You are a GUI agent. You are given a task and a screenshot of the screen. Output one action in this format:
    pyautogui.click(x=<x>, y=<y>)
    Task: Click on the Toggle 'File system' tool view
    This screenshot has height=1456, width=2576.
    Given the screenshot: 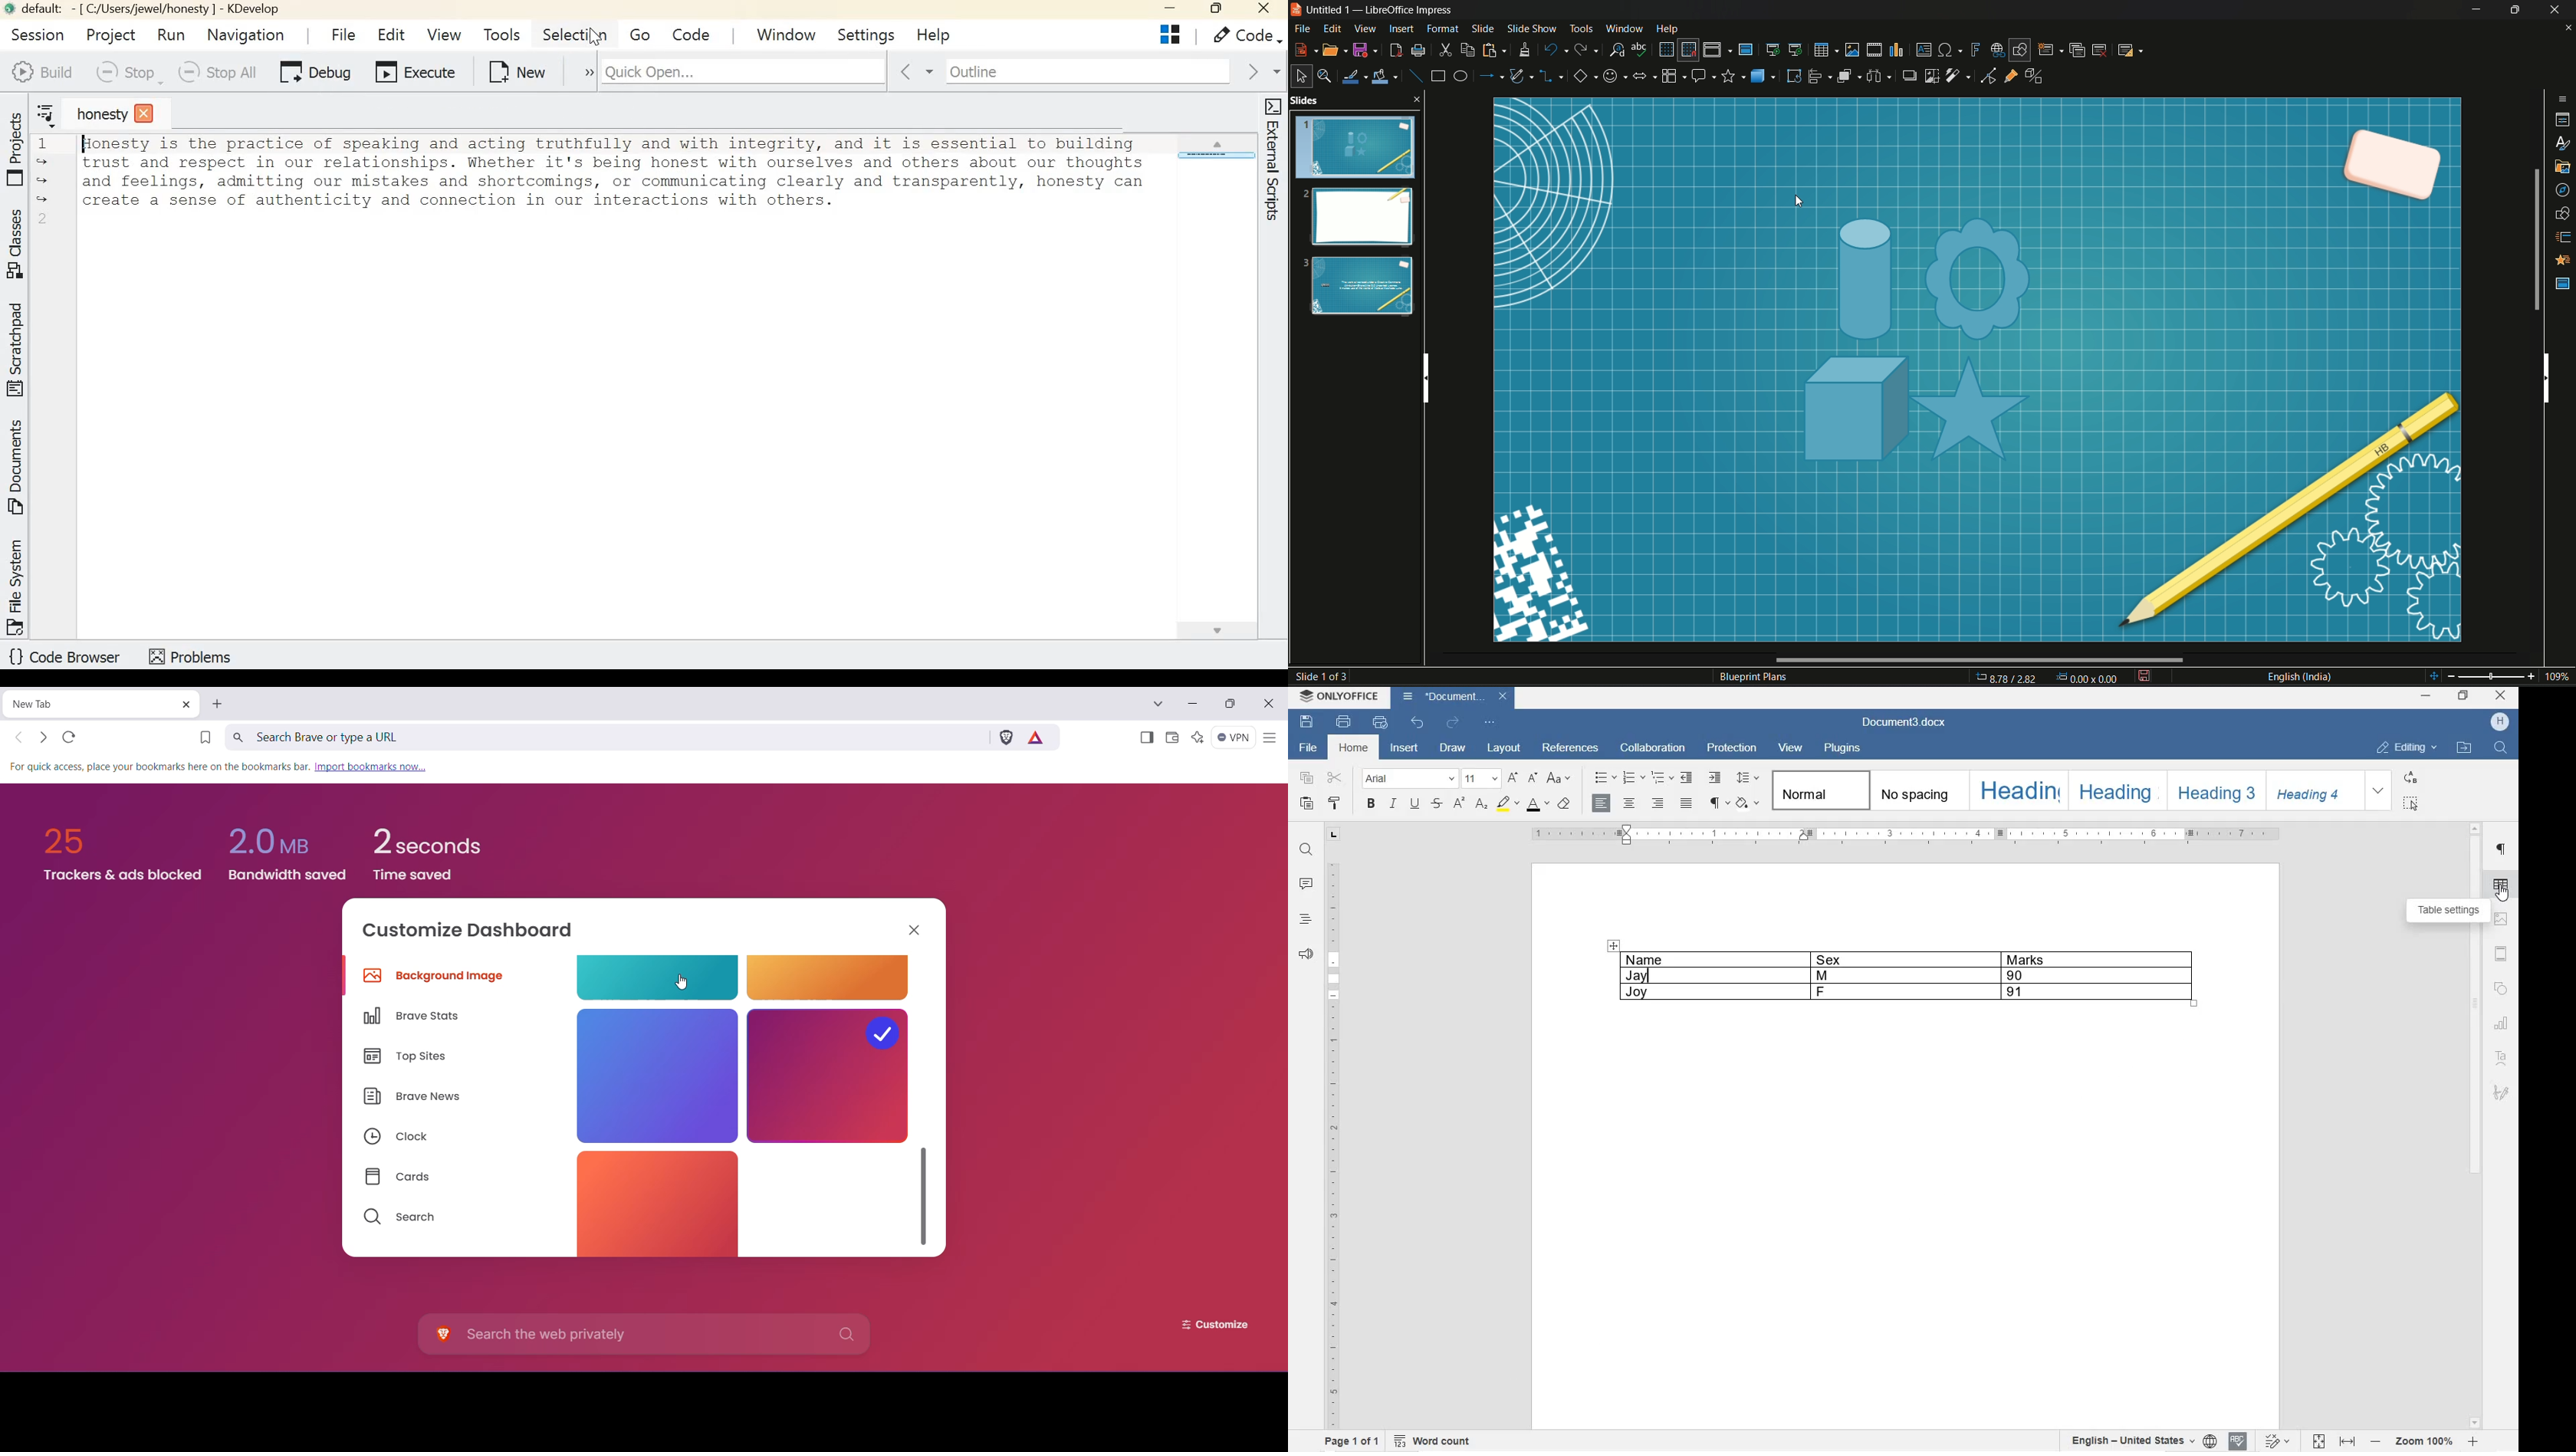 What is the action you would take?
    pyautogui.click(x=17, y=586)
    